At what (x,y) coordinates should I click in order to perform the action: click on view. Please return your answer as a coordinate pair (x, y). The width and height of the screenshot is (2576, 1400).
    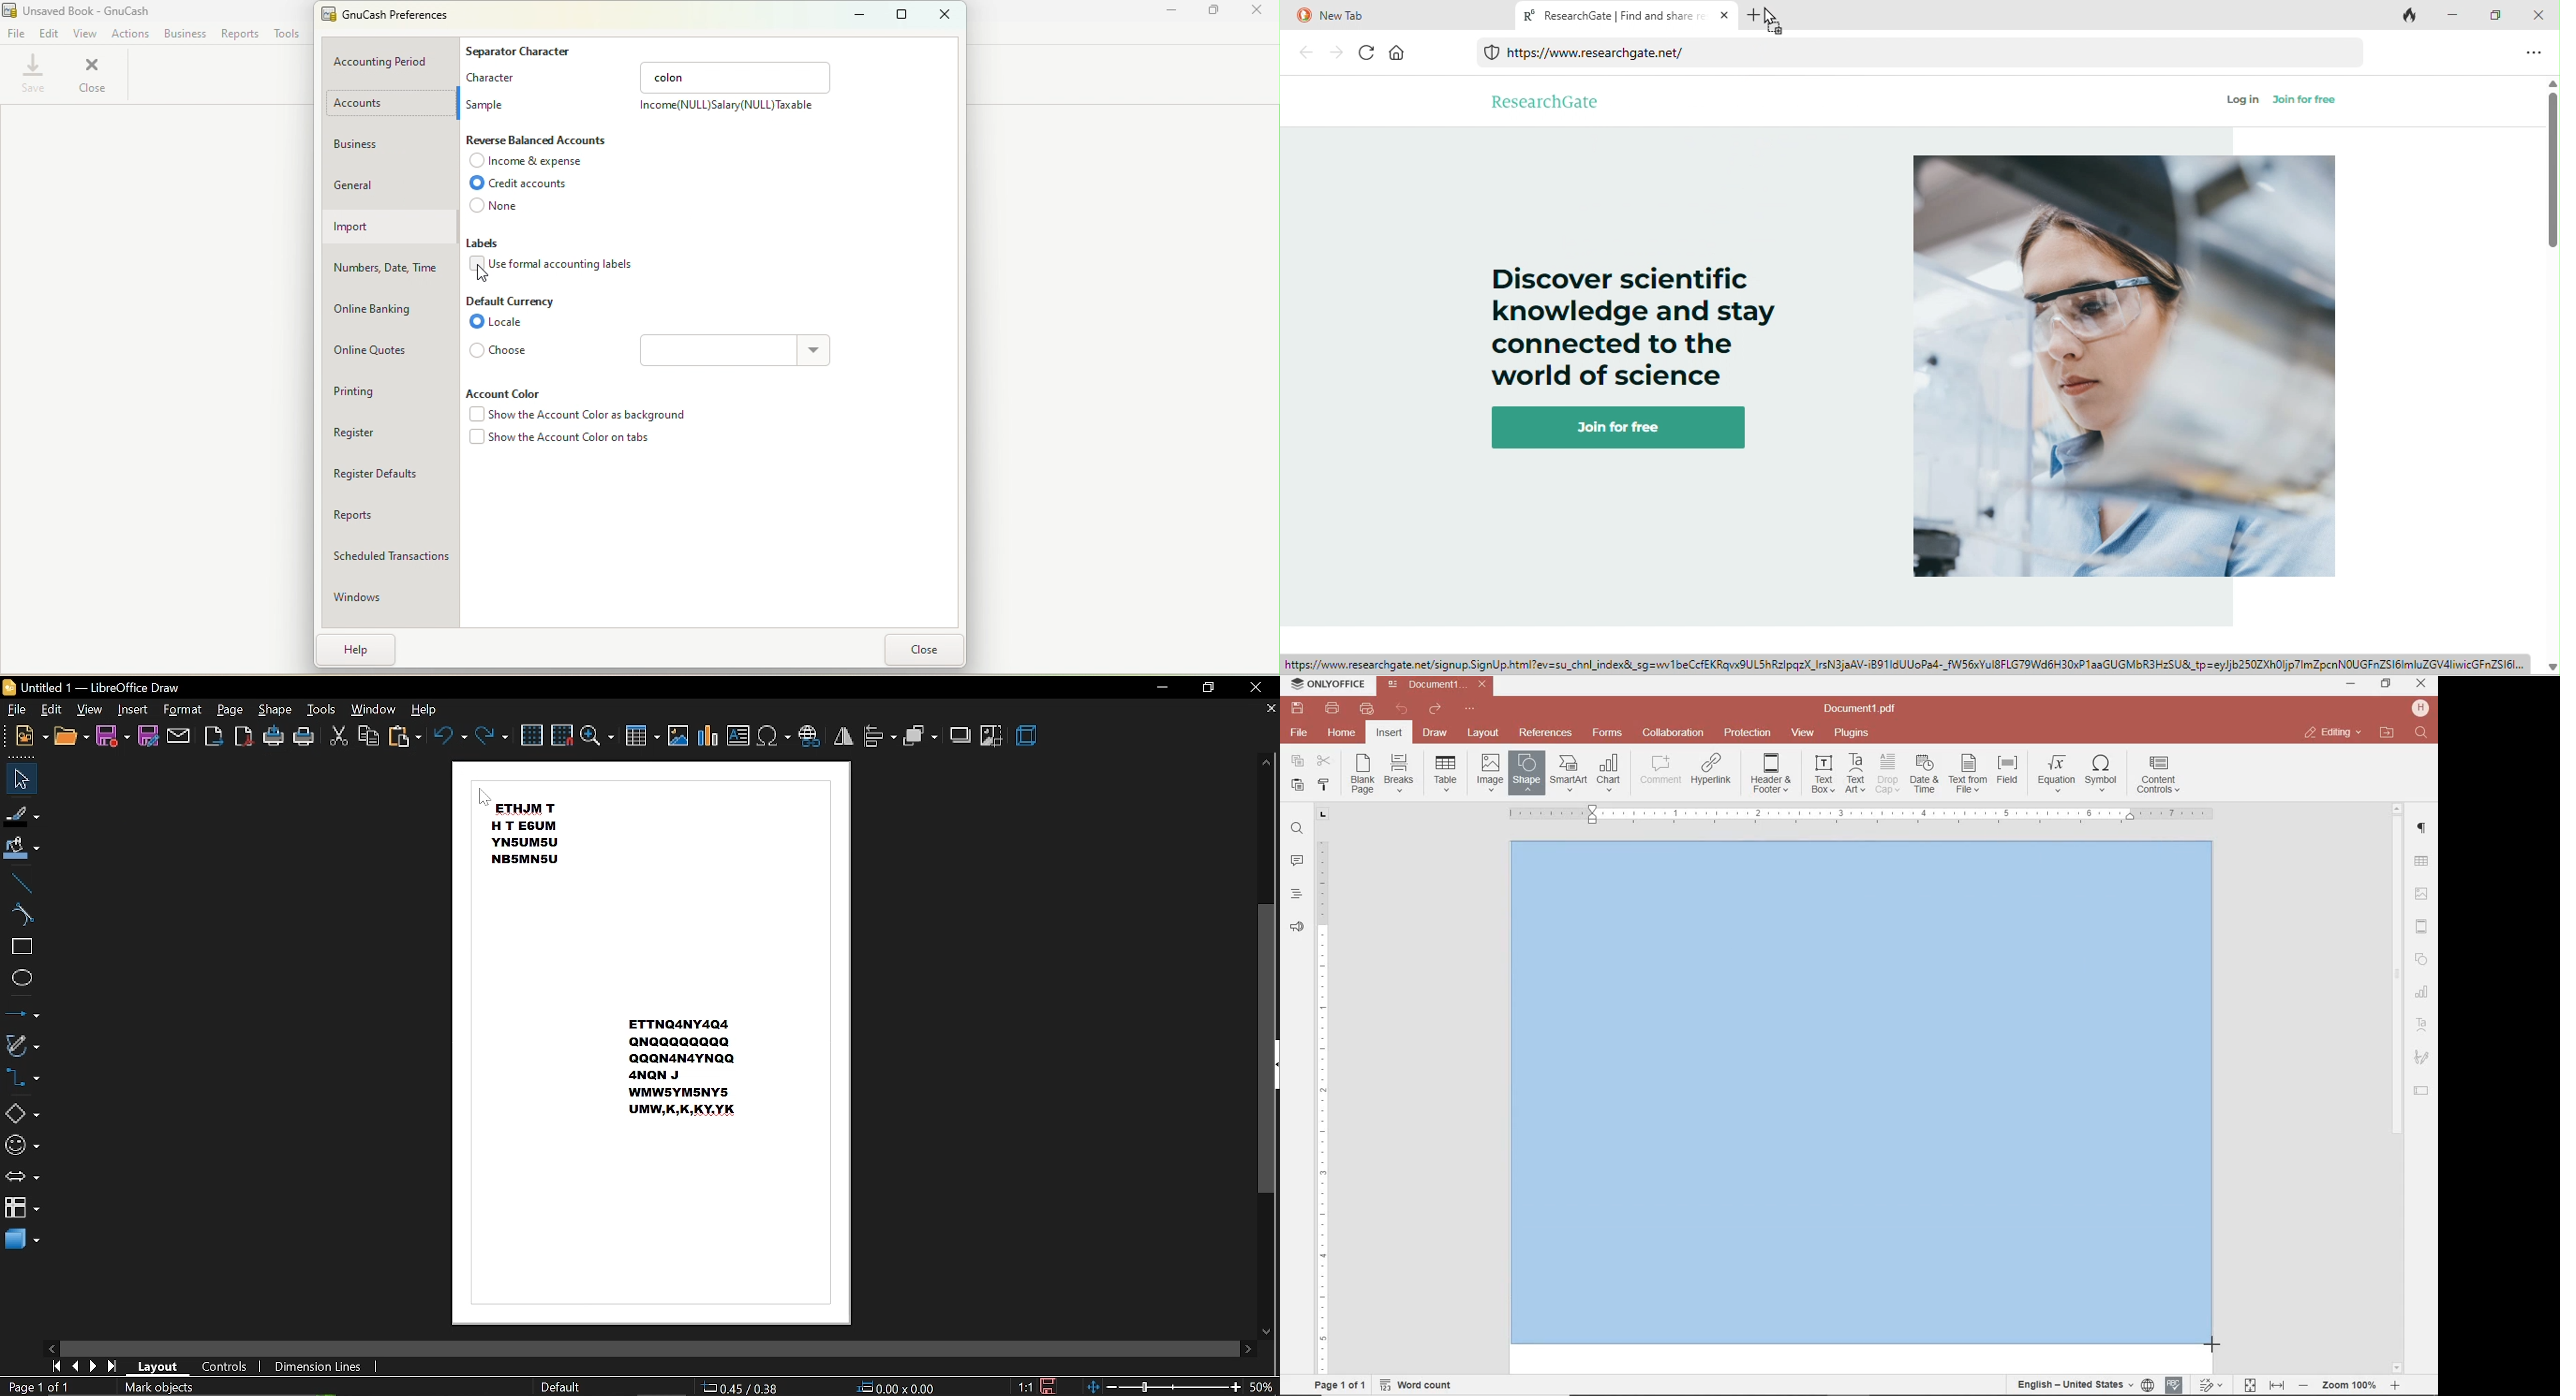
    Looking at the image, I should click on (90, 710).